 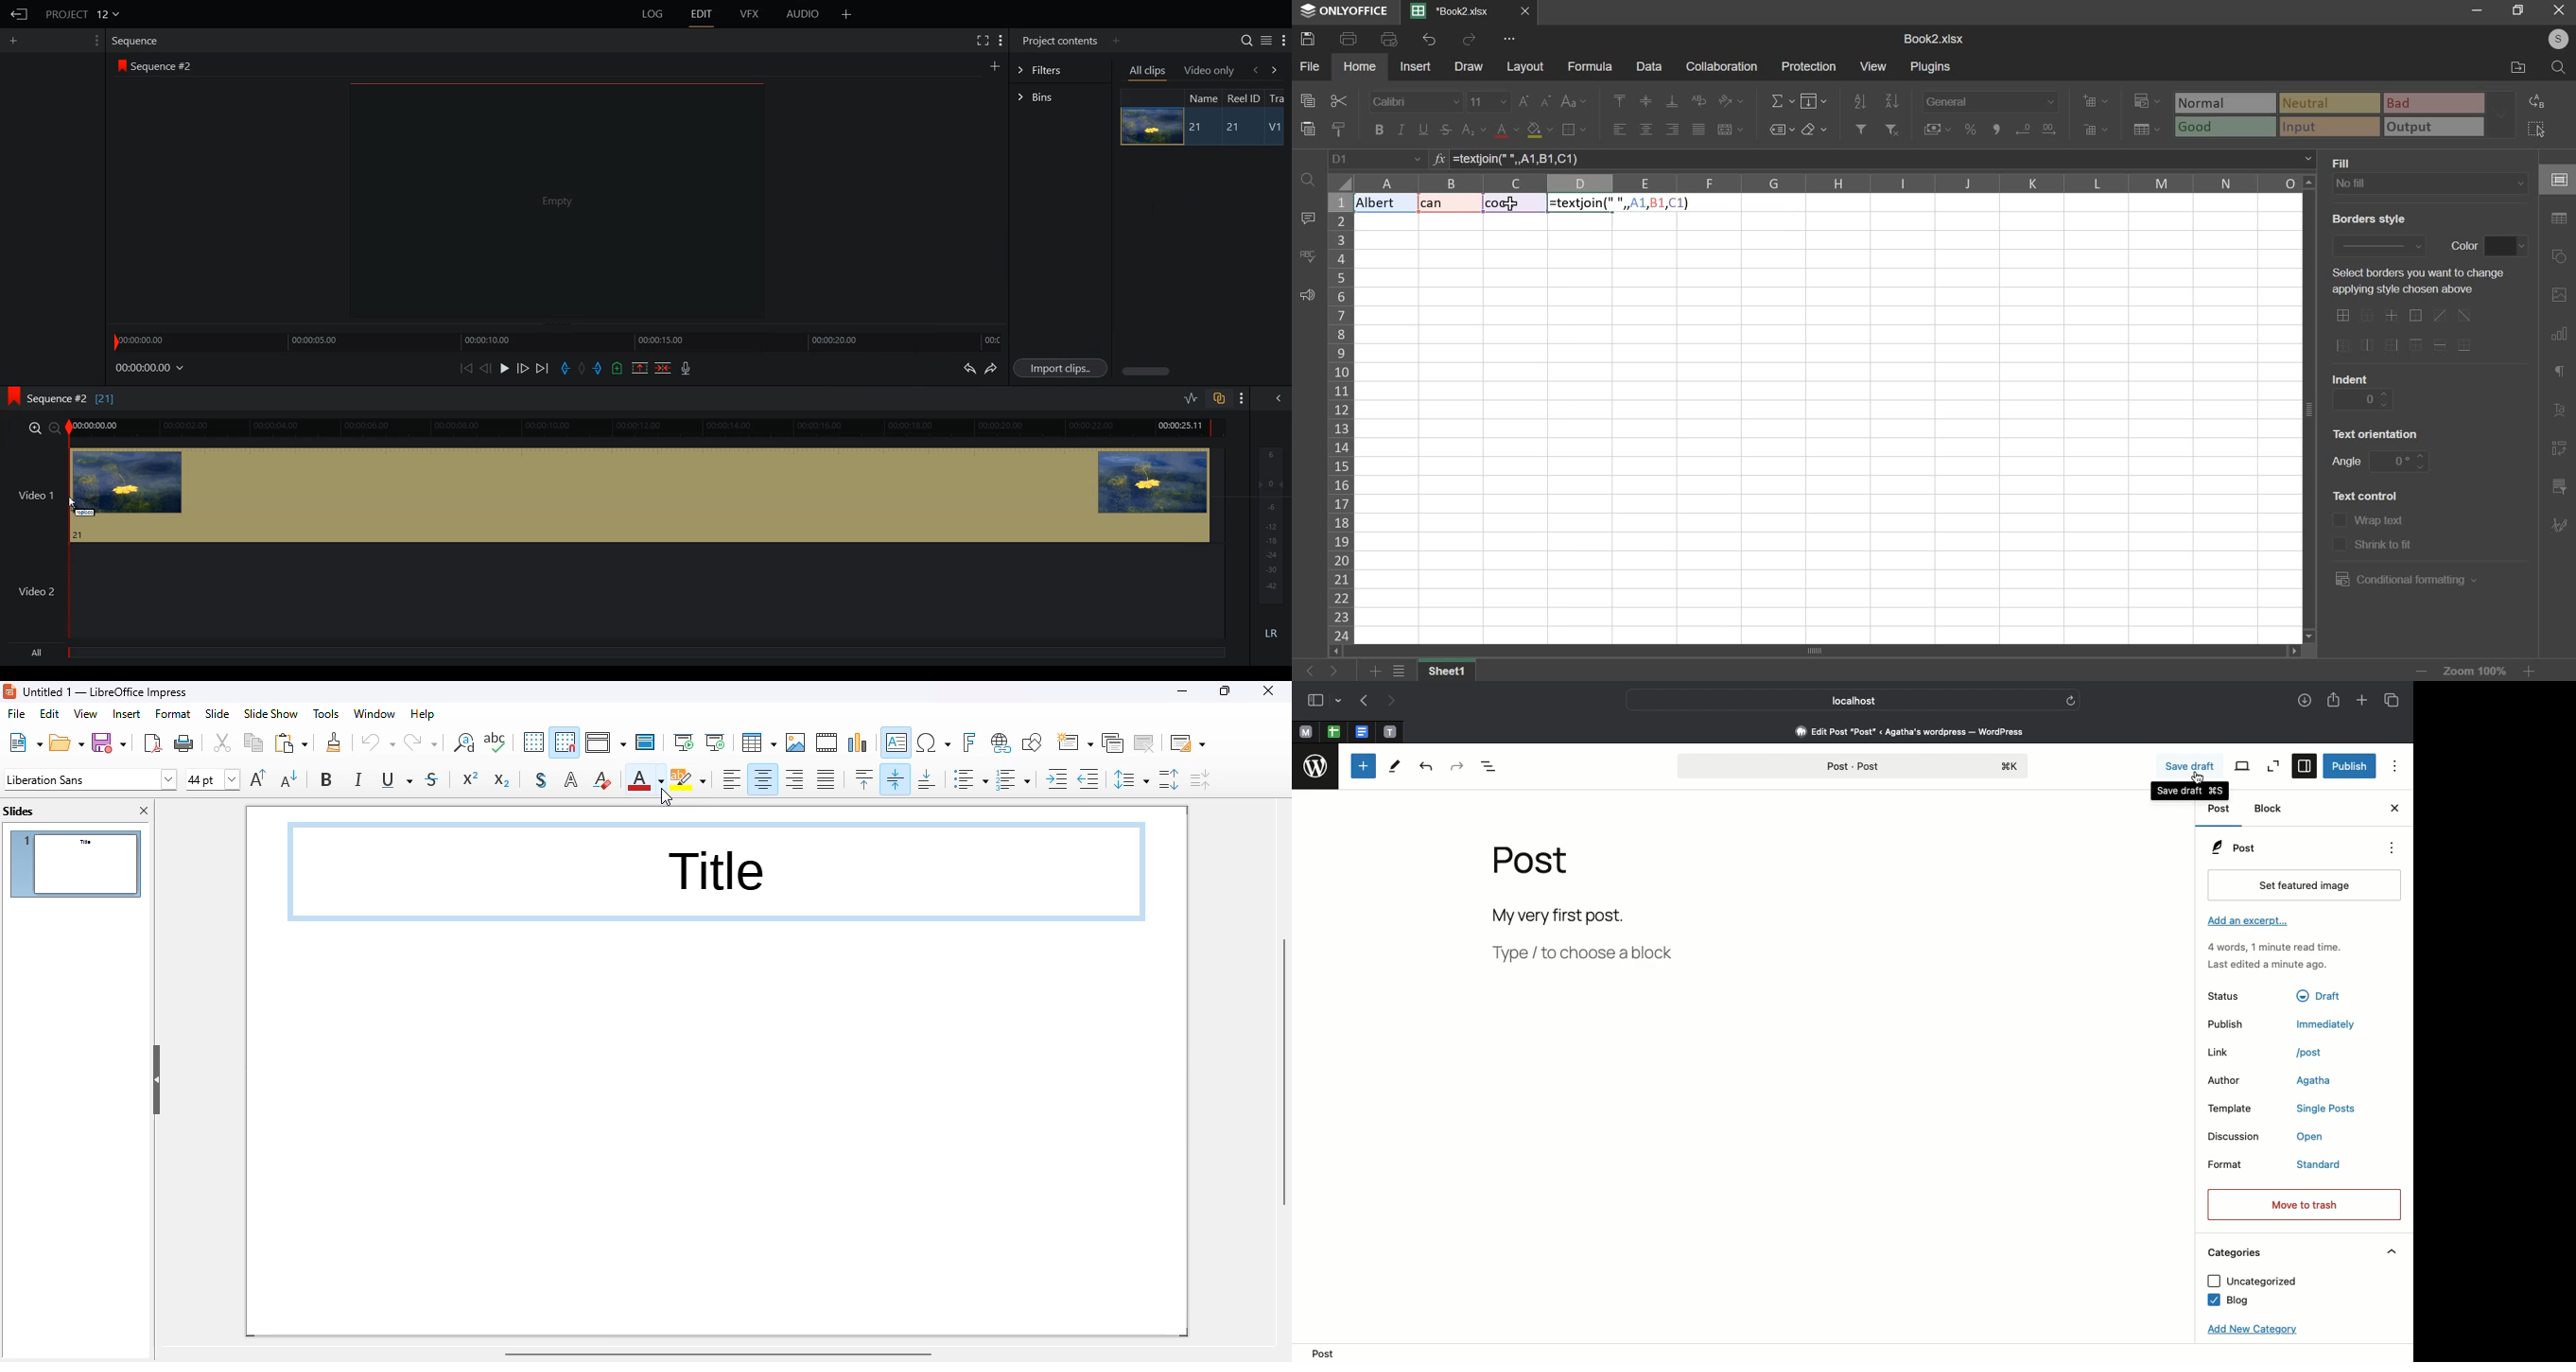 I want to click on comma style, so click(x=2000, y=129).